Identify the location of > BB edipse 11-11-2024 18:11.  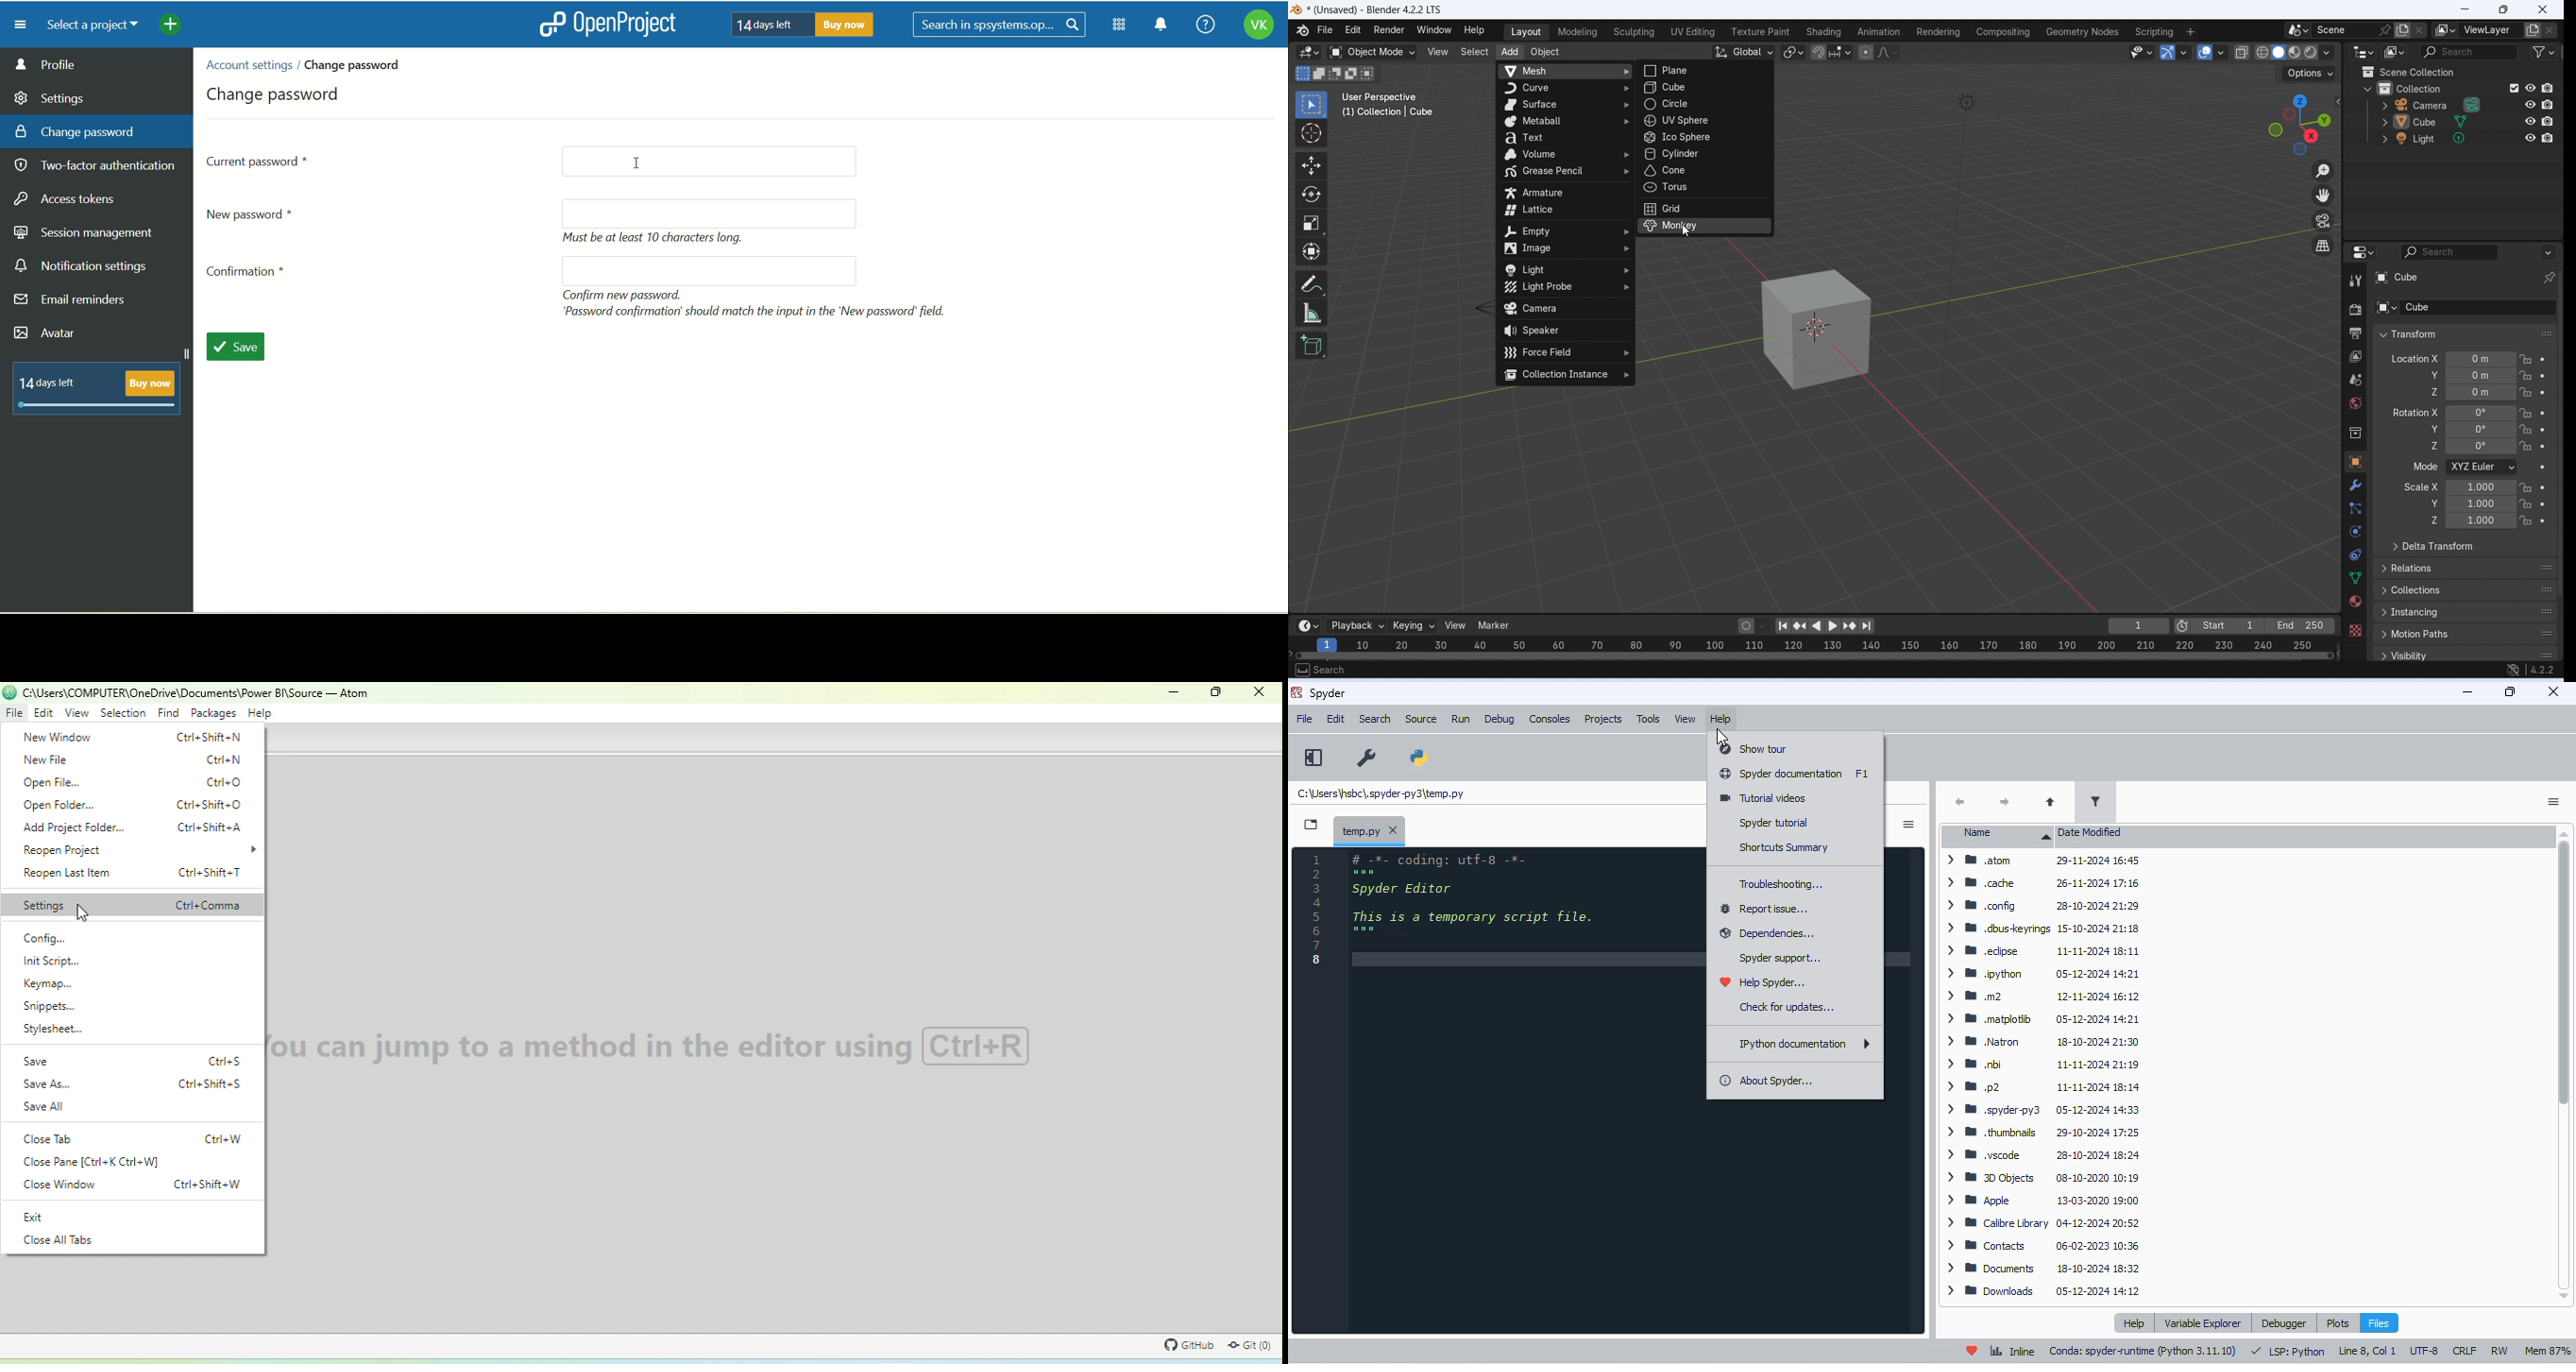
(2039, 950).